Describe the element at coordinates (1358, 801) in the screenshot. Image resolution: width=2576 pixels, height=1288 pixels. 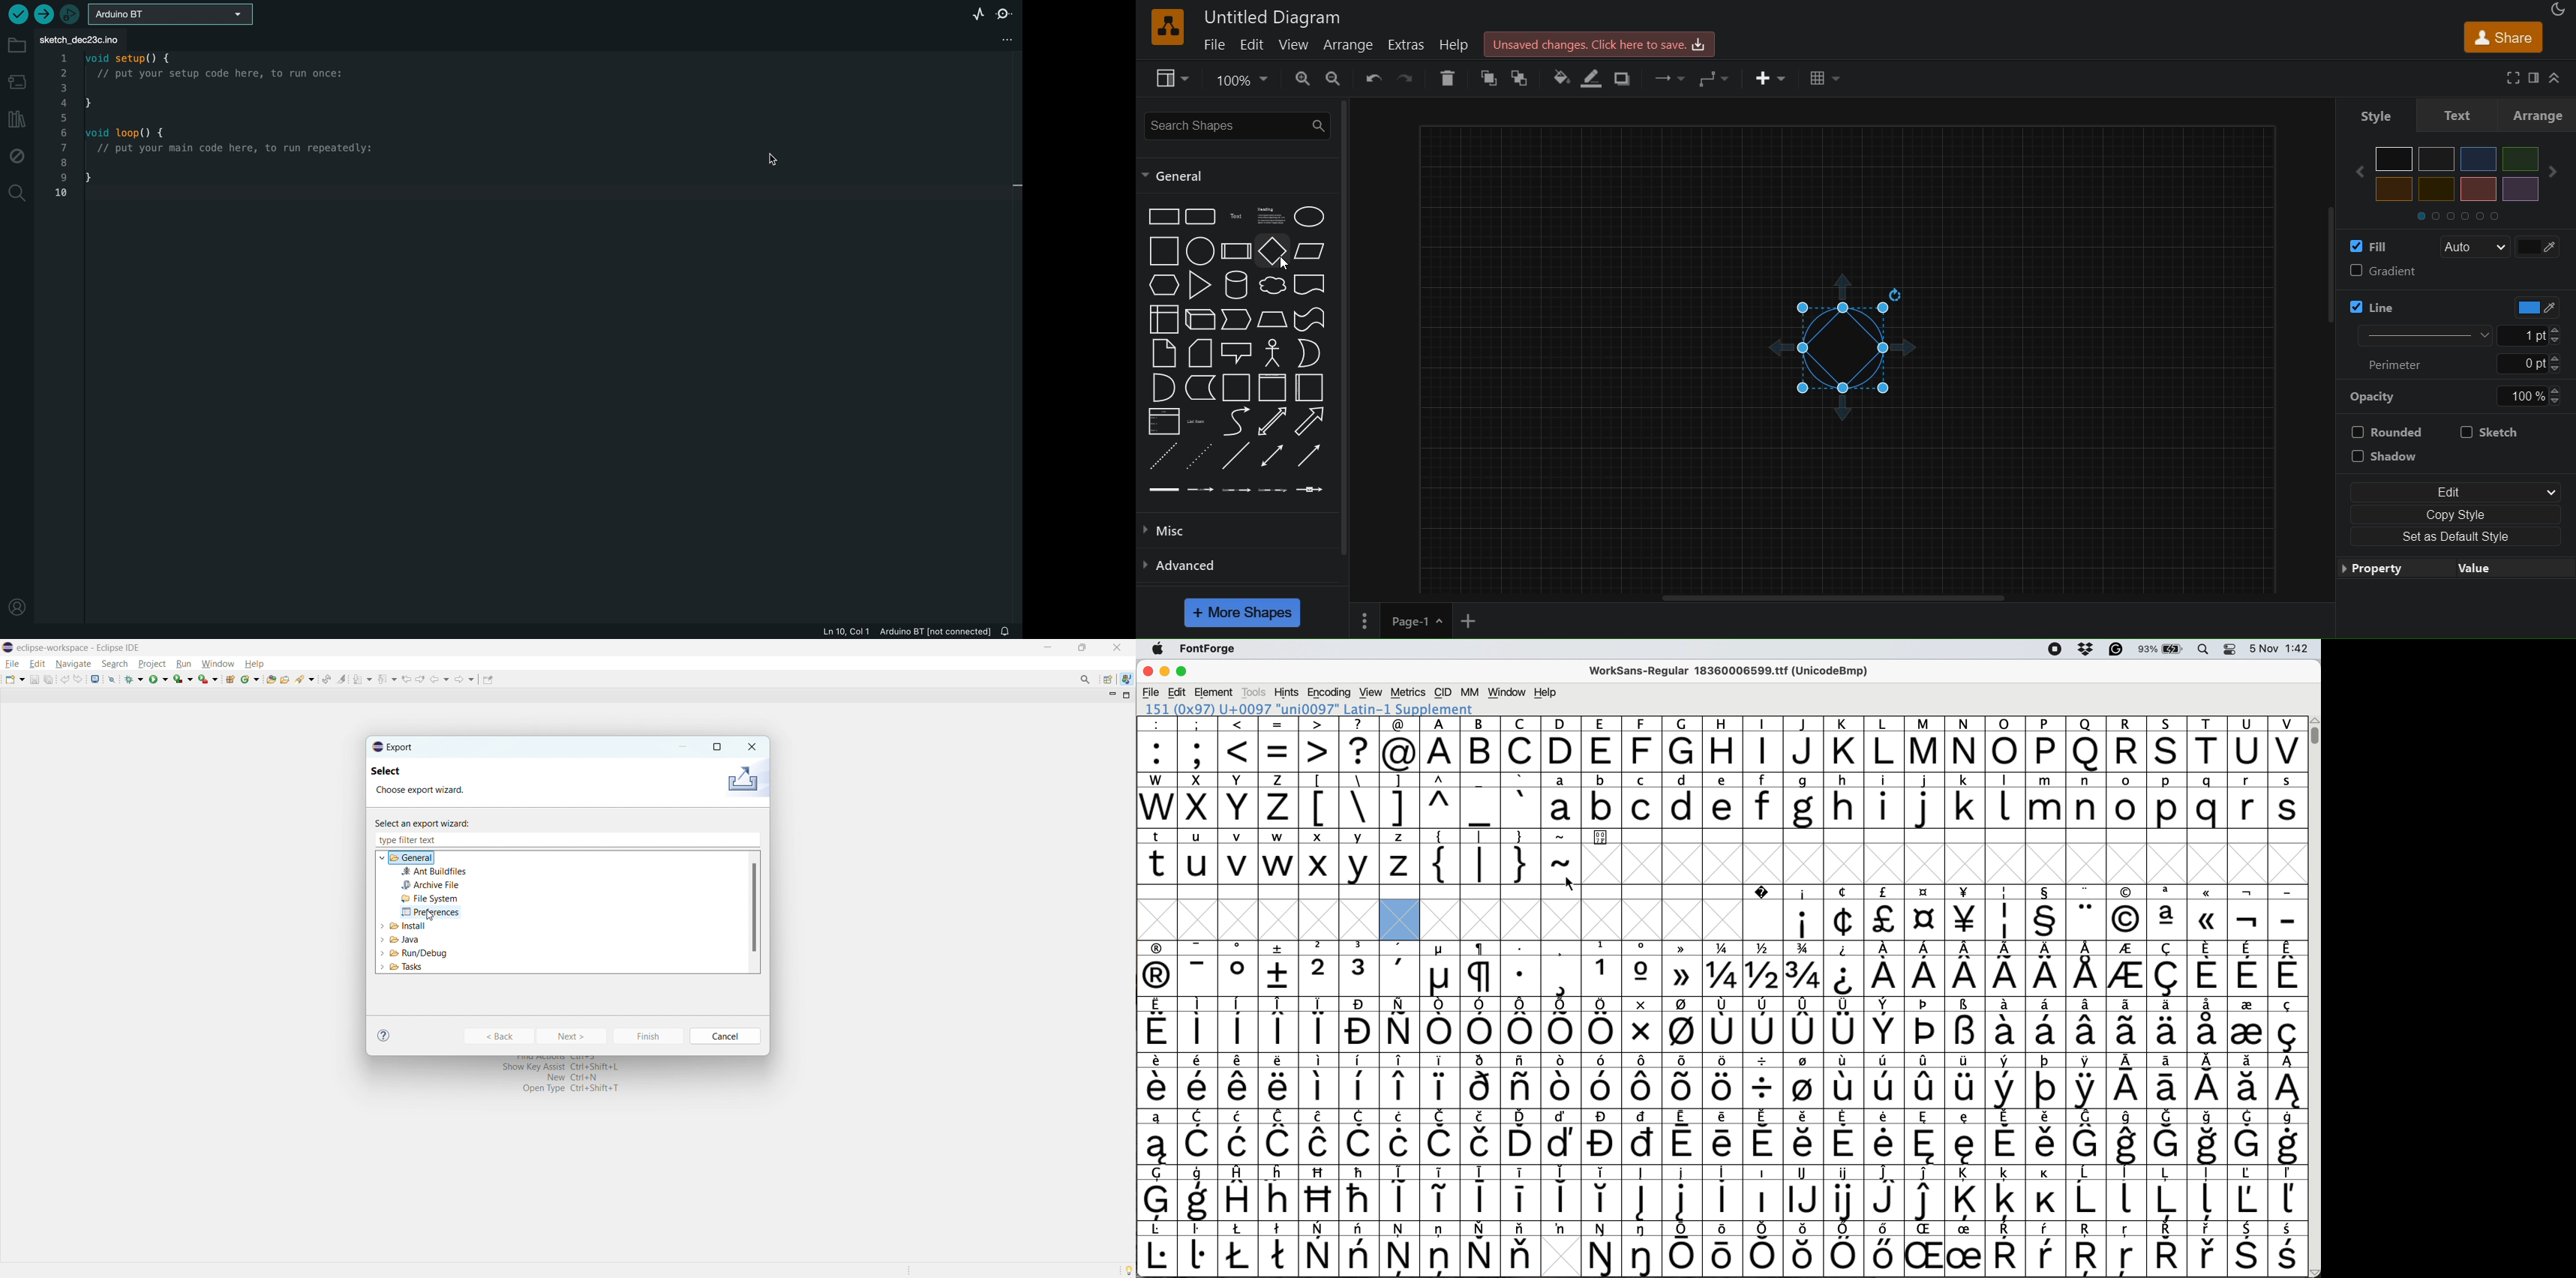
I see `\` at that location.